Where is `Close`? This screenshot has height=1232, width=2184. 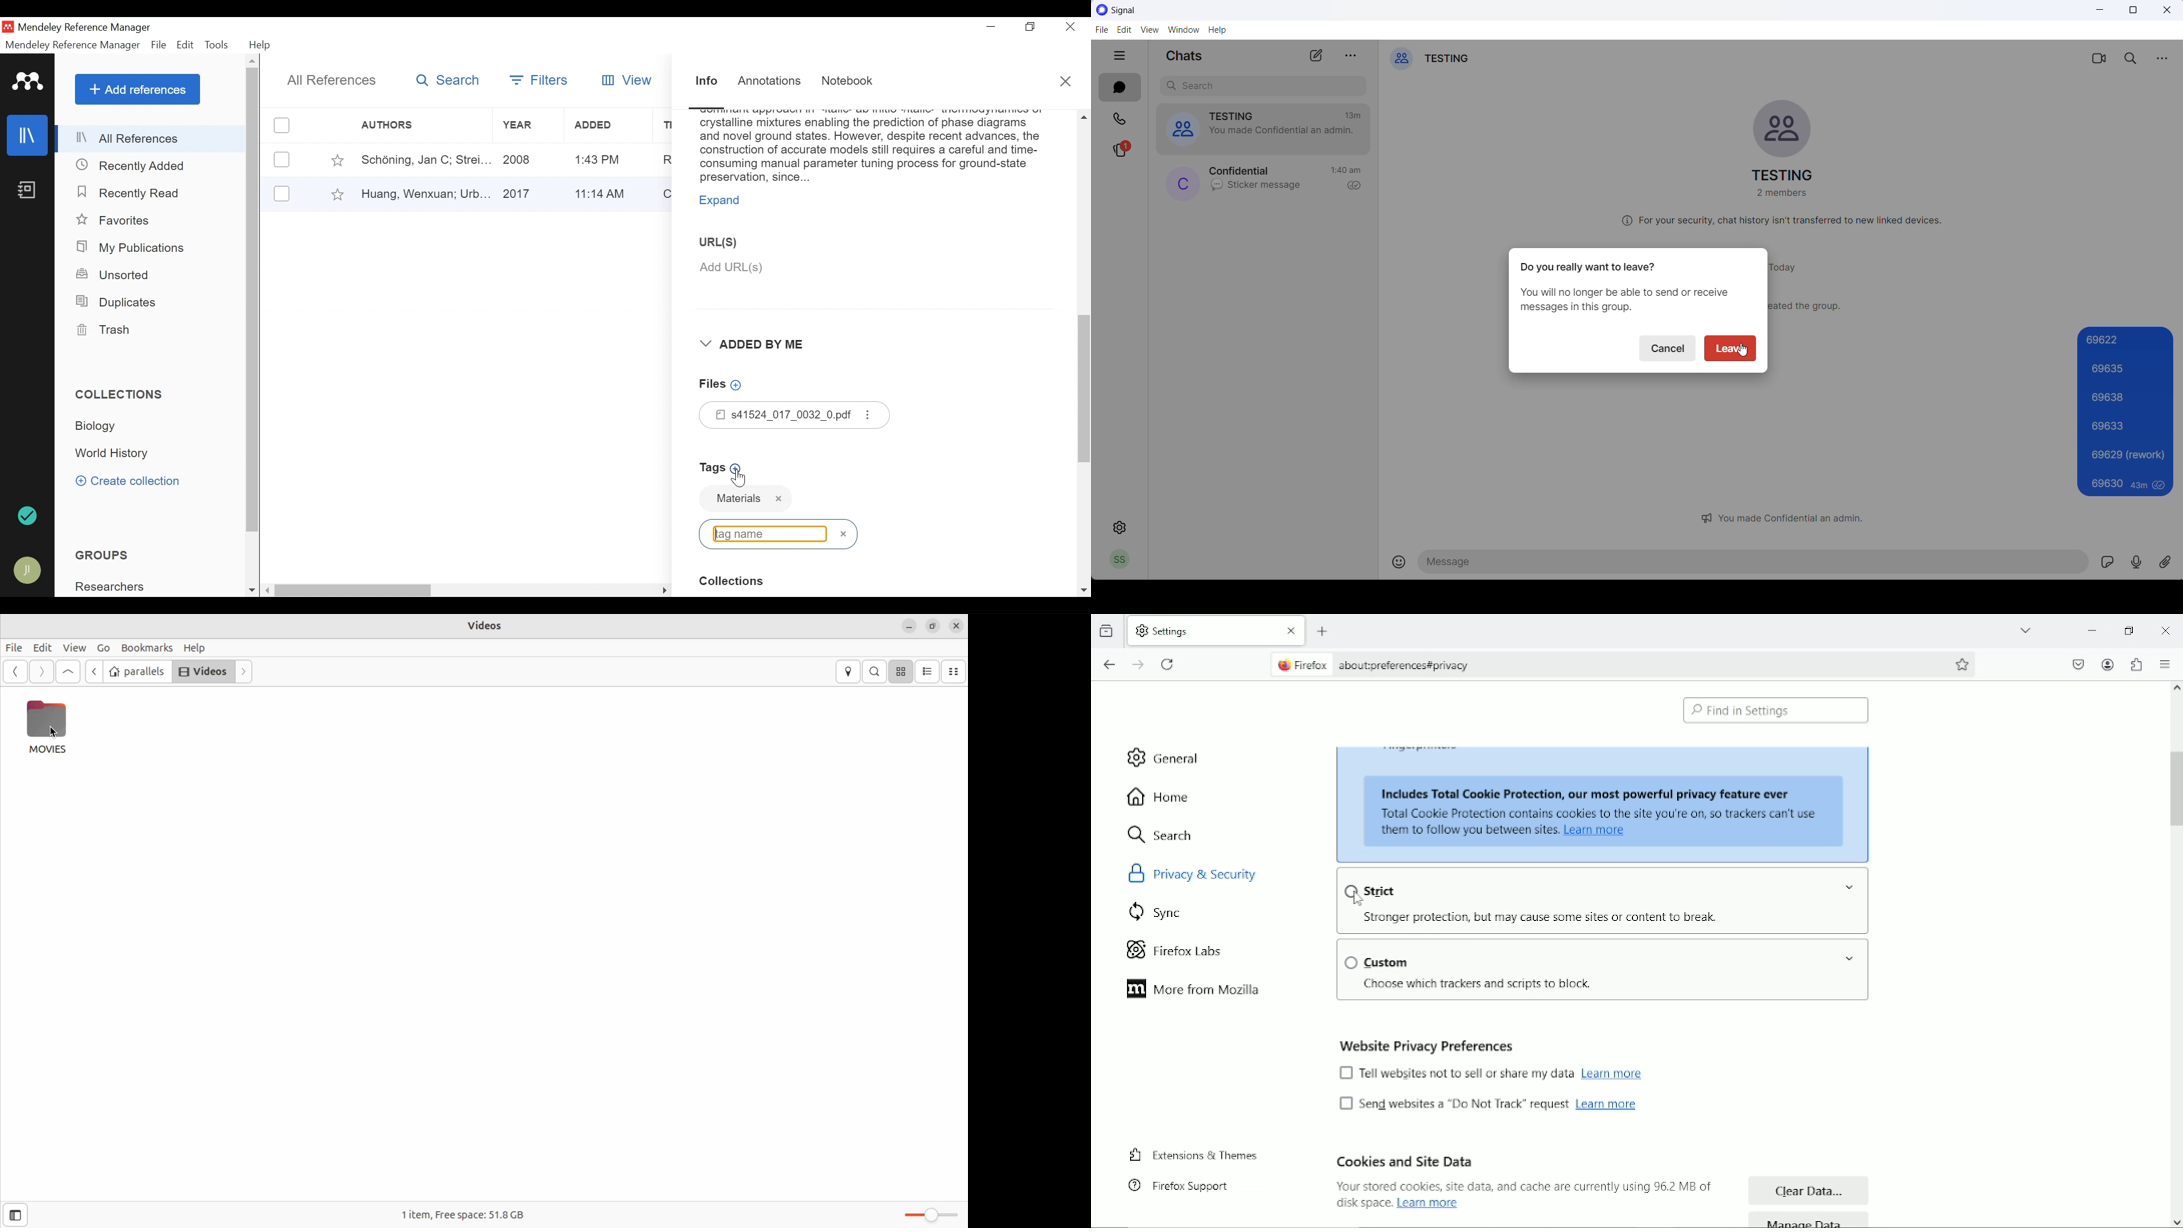
Close is located at coordinates (2166, 629).